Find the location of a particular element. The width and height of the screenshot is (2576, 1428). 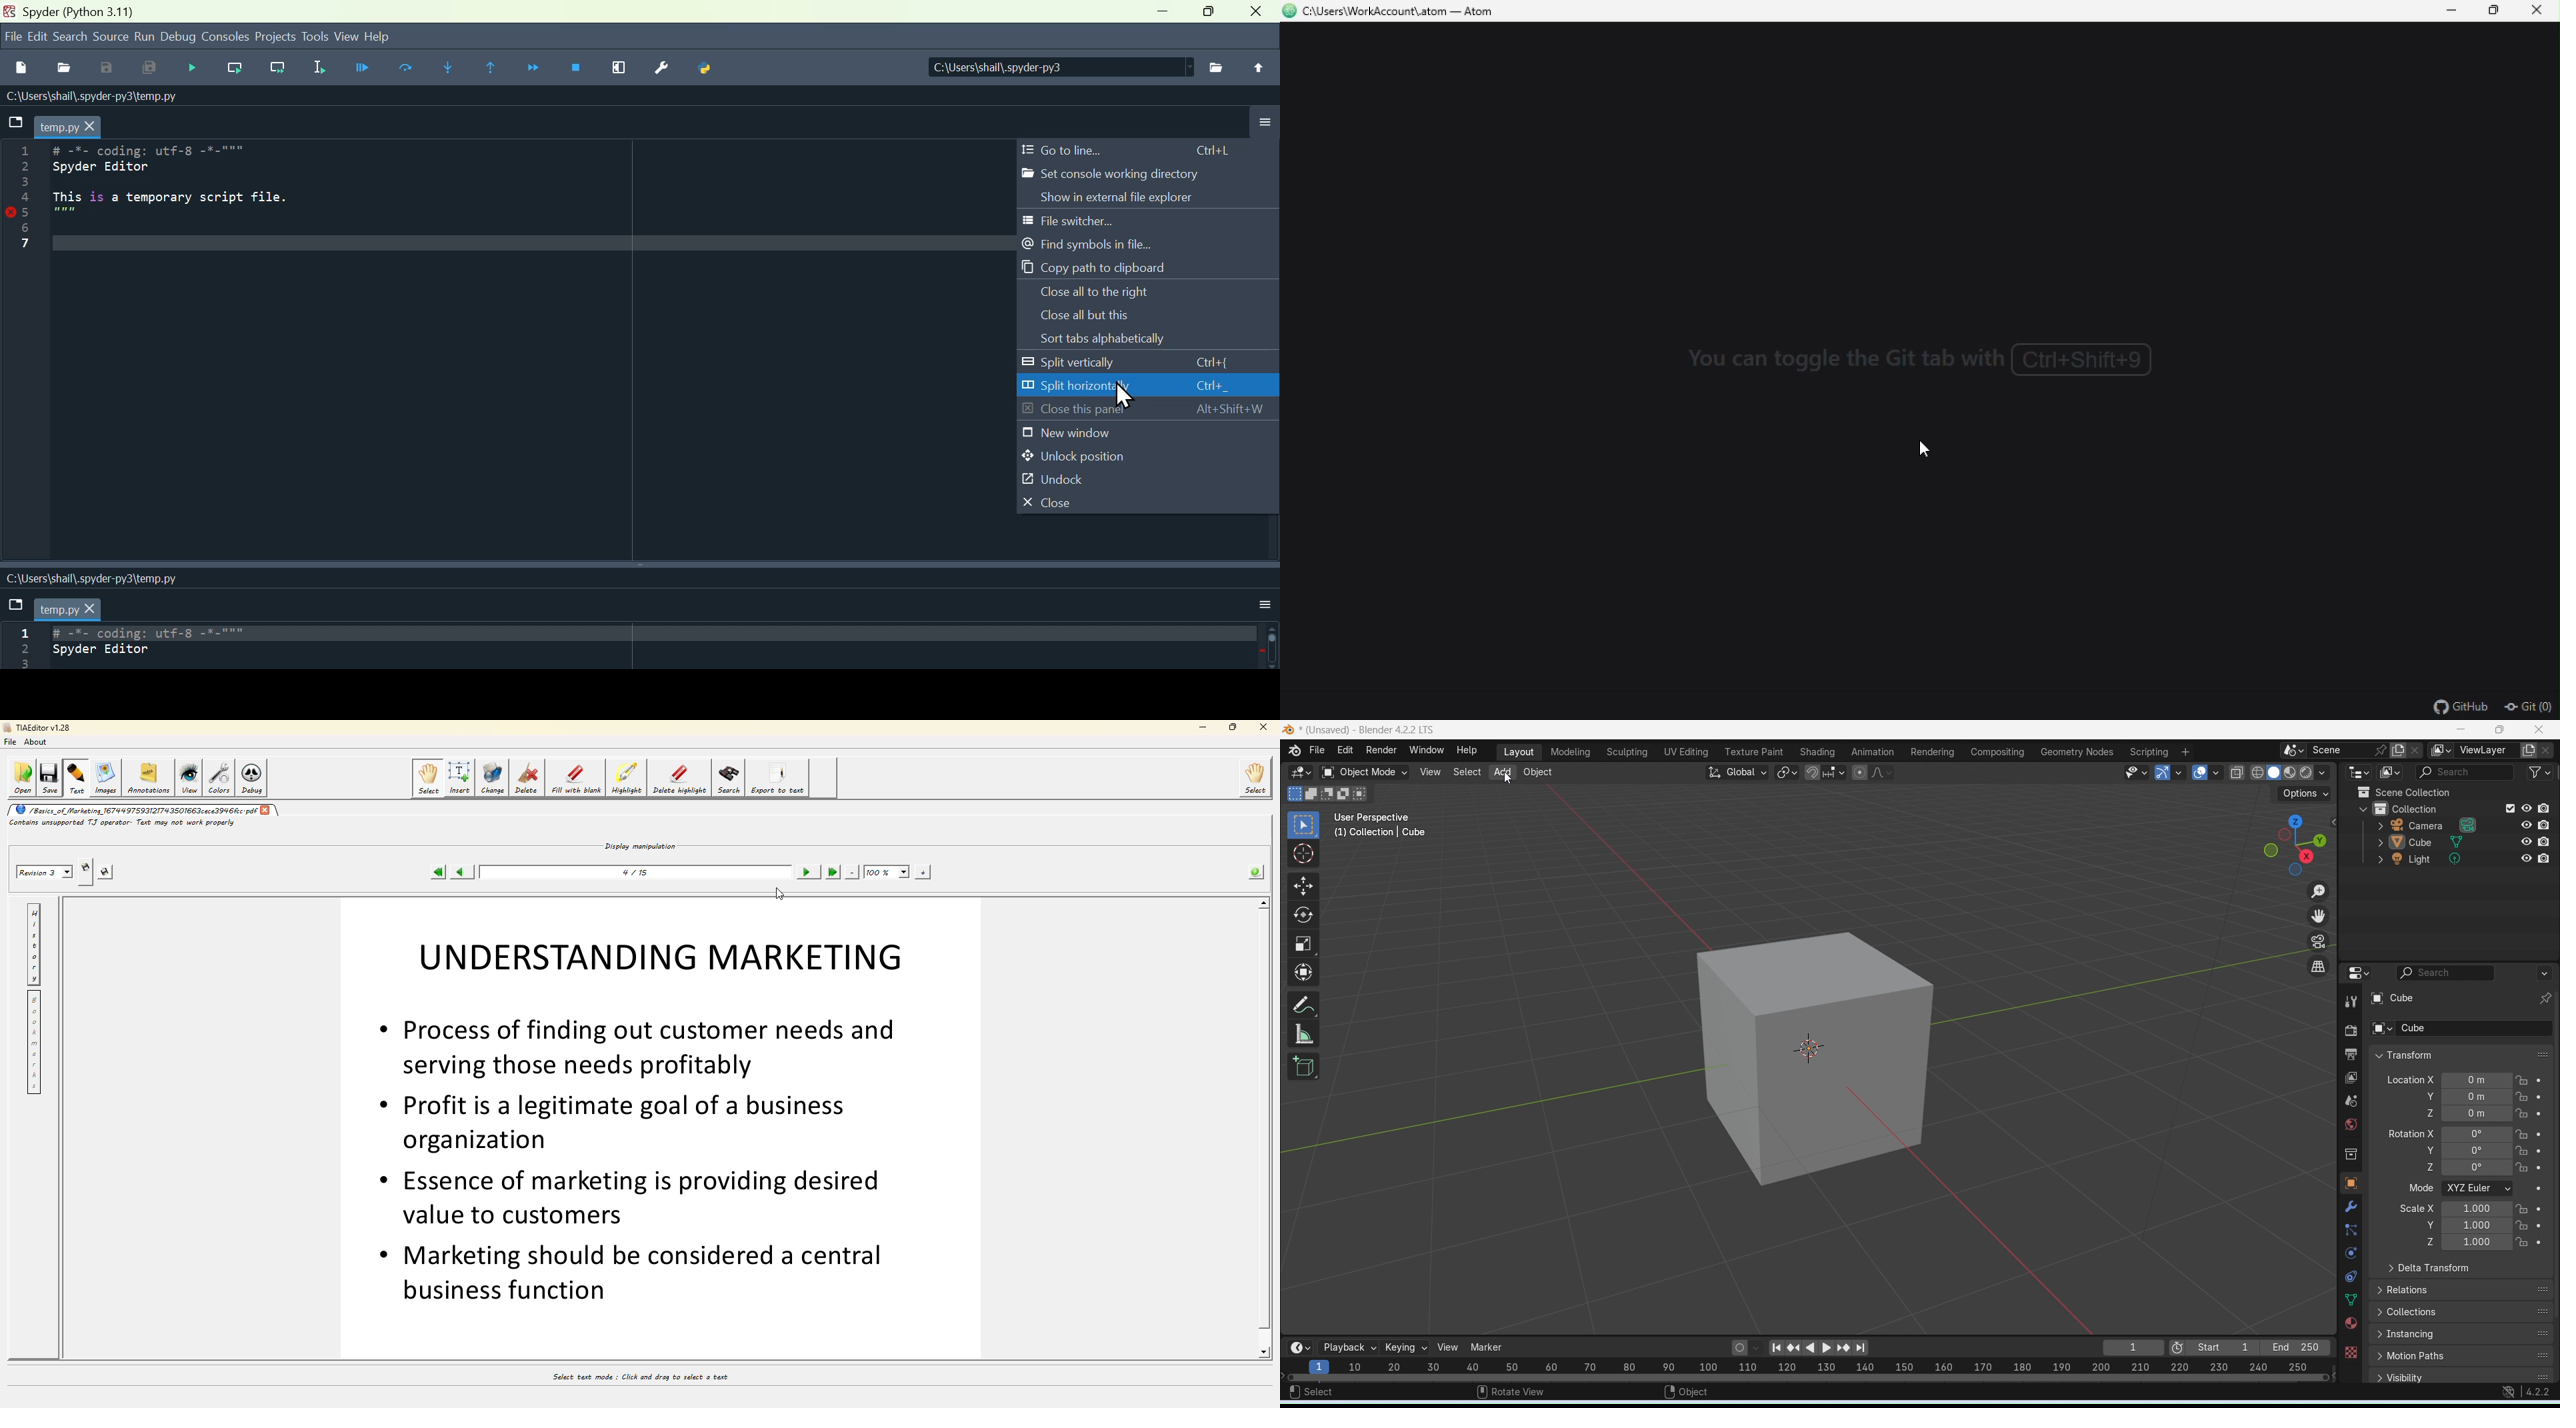

Selectability and visibility is located at coordinates (2136, 771).